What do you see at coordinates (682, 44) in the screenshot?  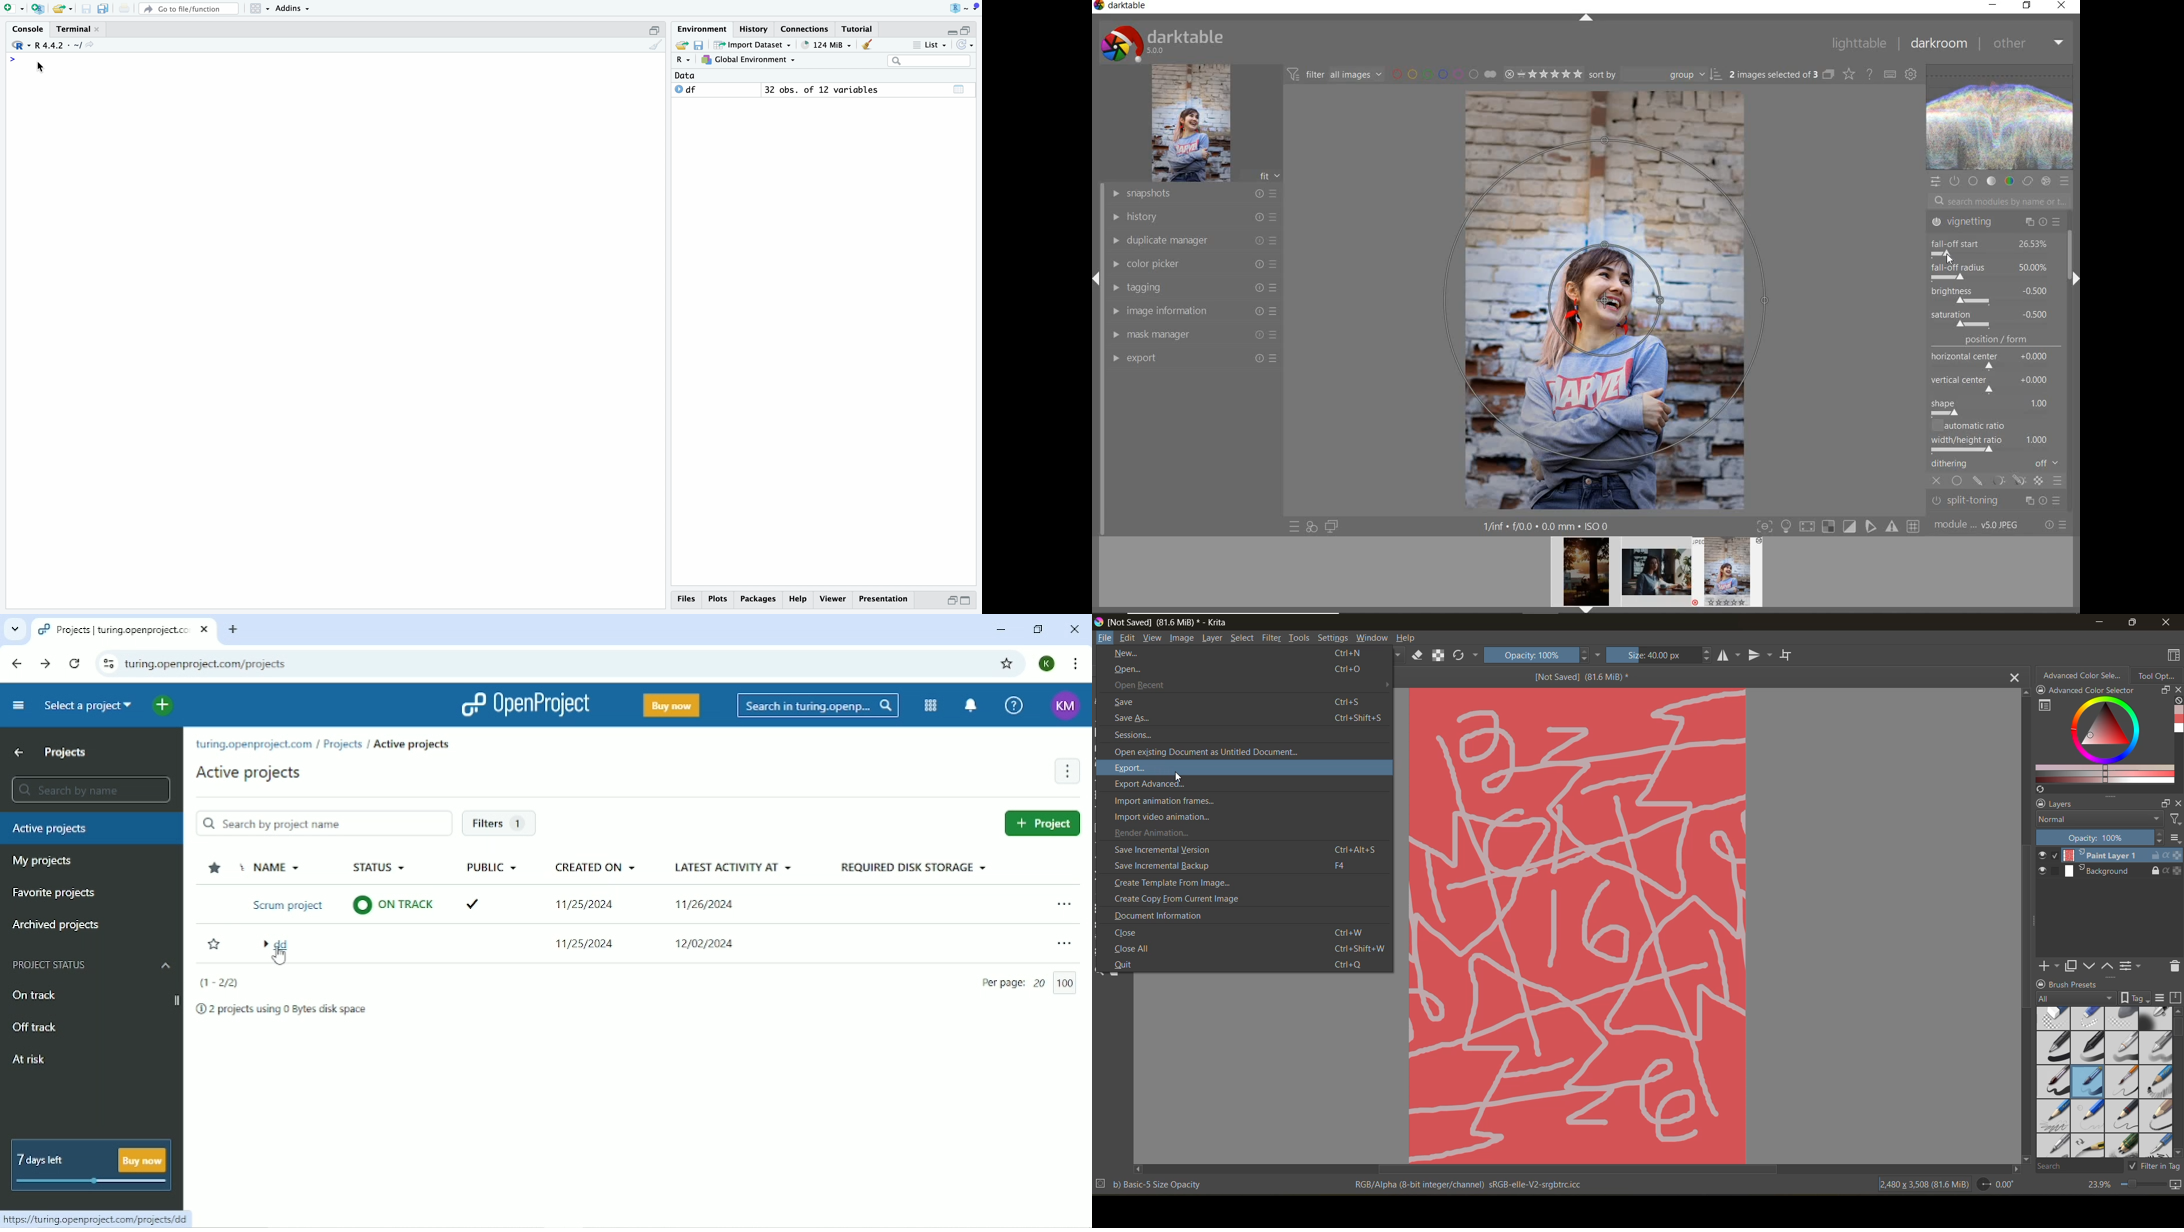 I see `share` at bounding box center [682, 44].